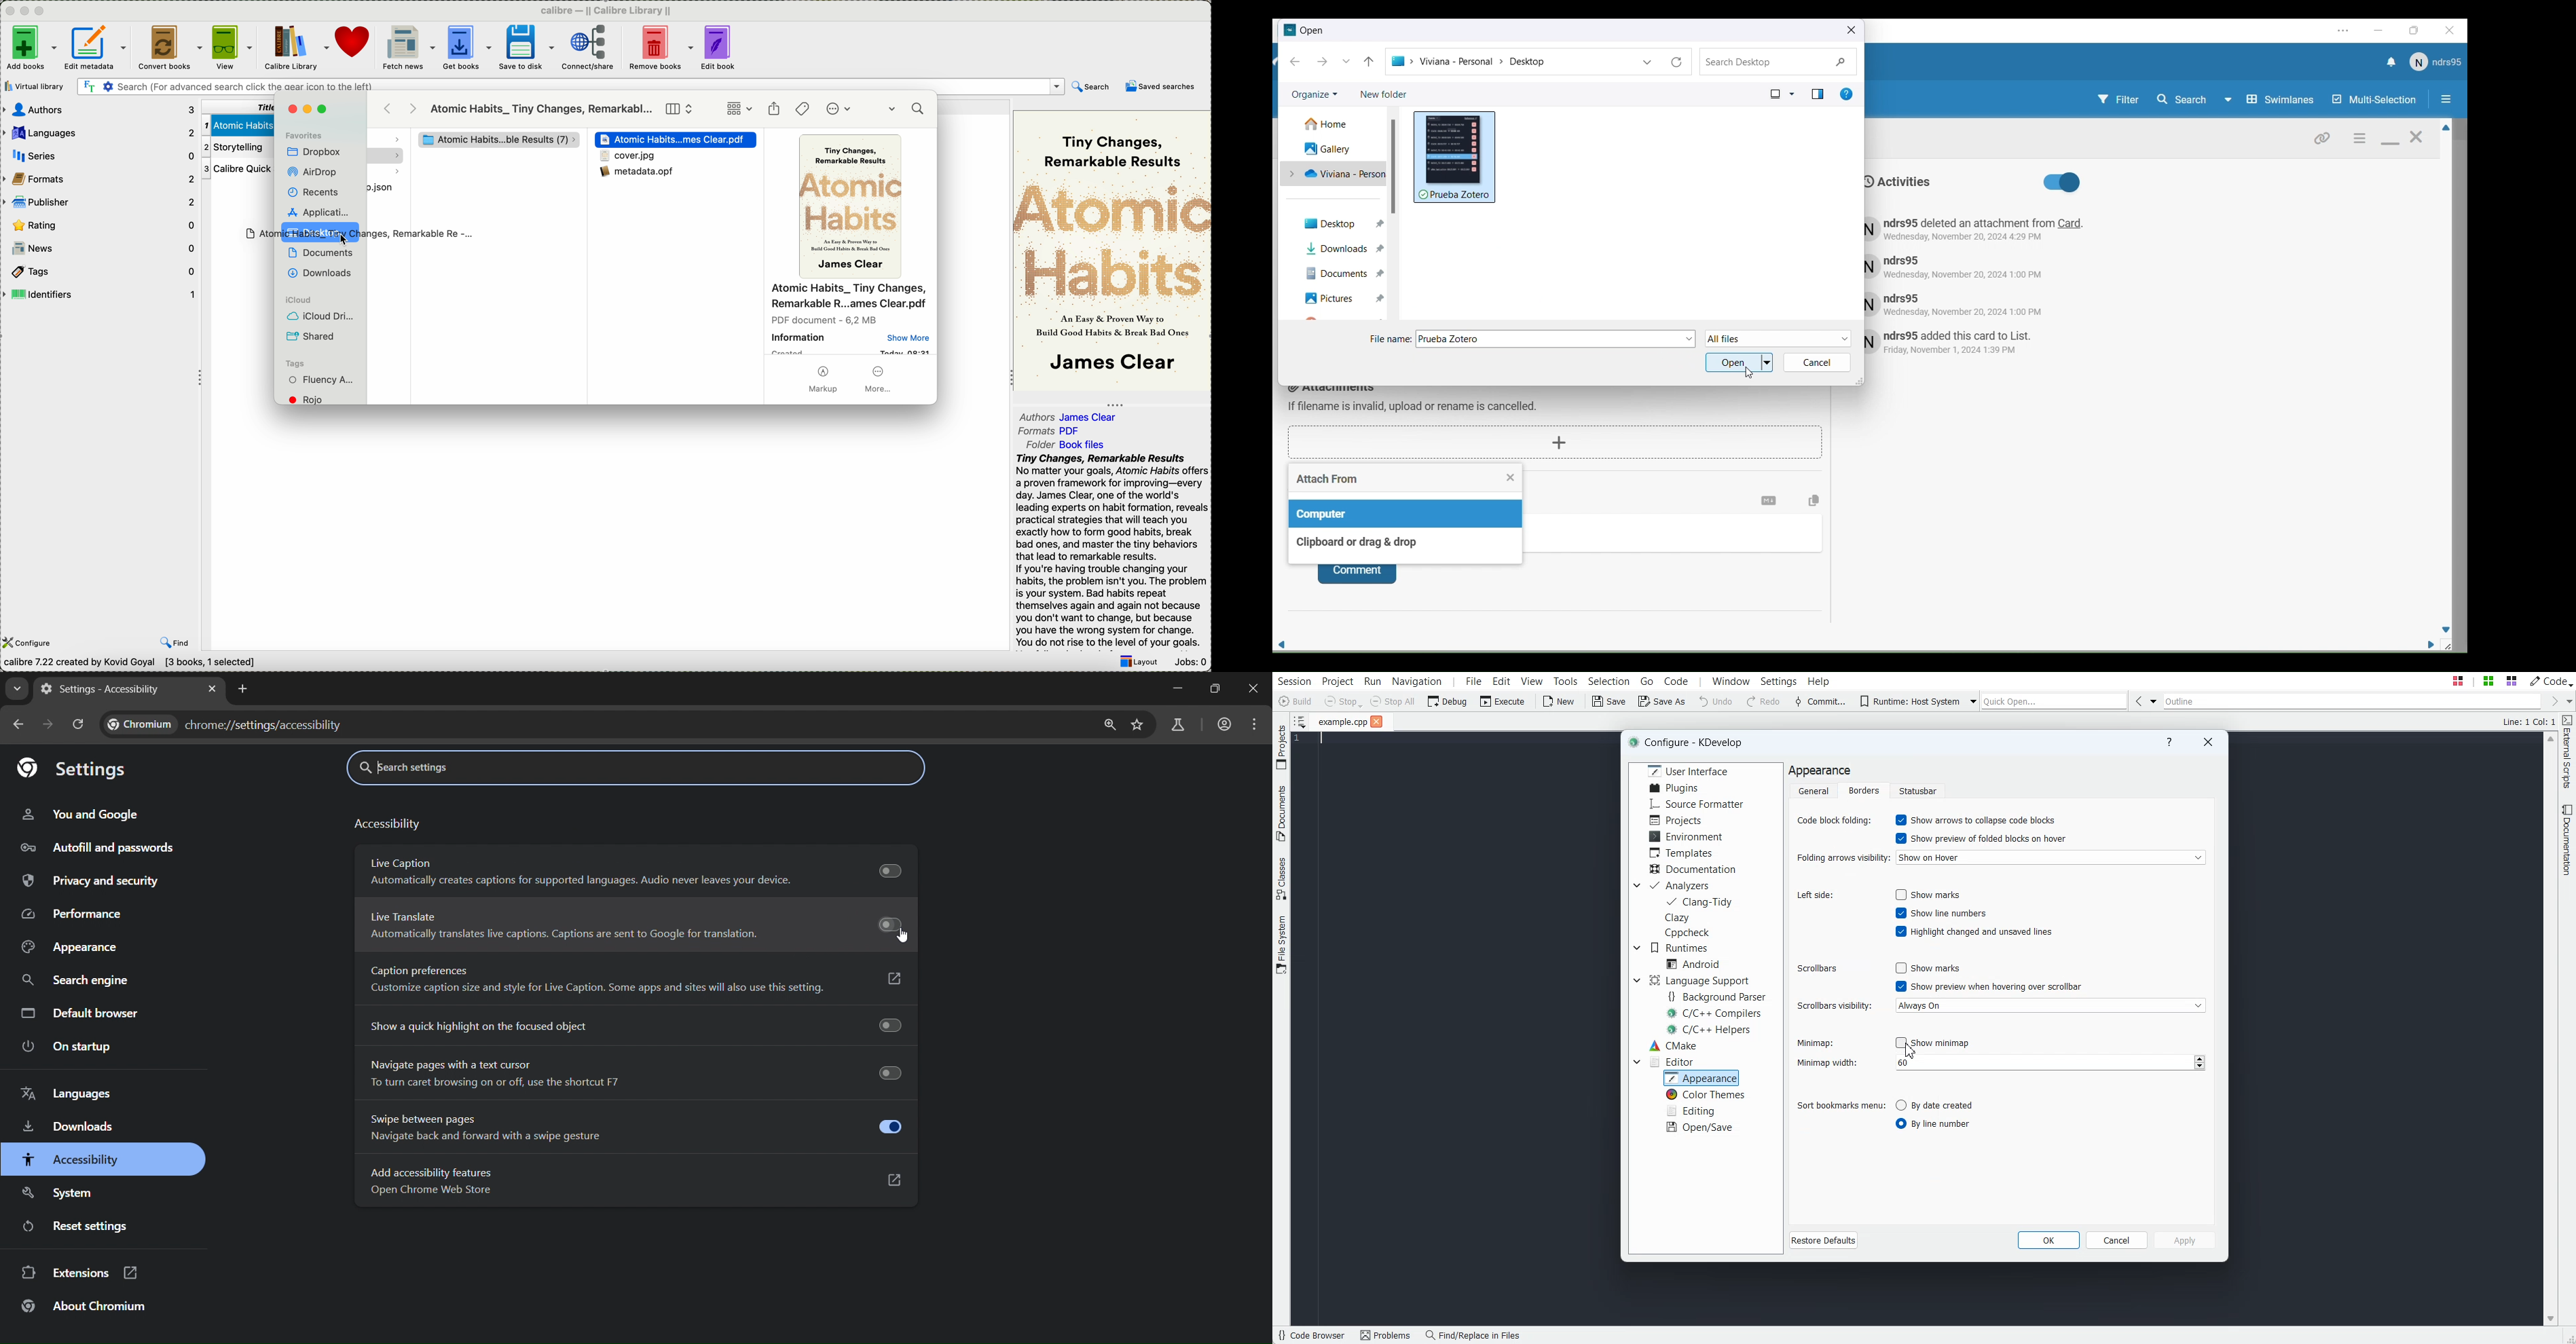  What do you see at coordinates (1474, 1335) in the screenshot?
I see `Find/Replace in Files` at bounding box center [1474, 1335].